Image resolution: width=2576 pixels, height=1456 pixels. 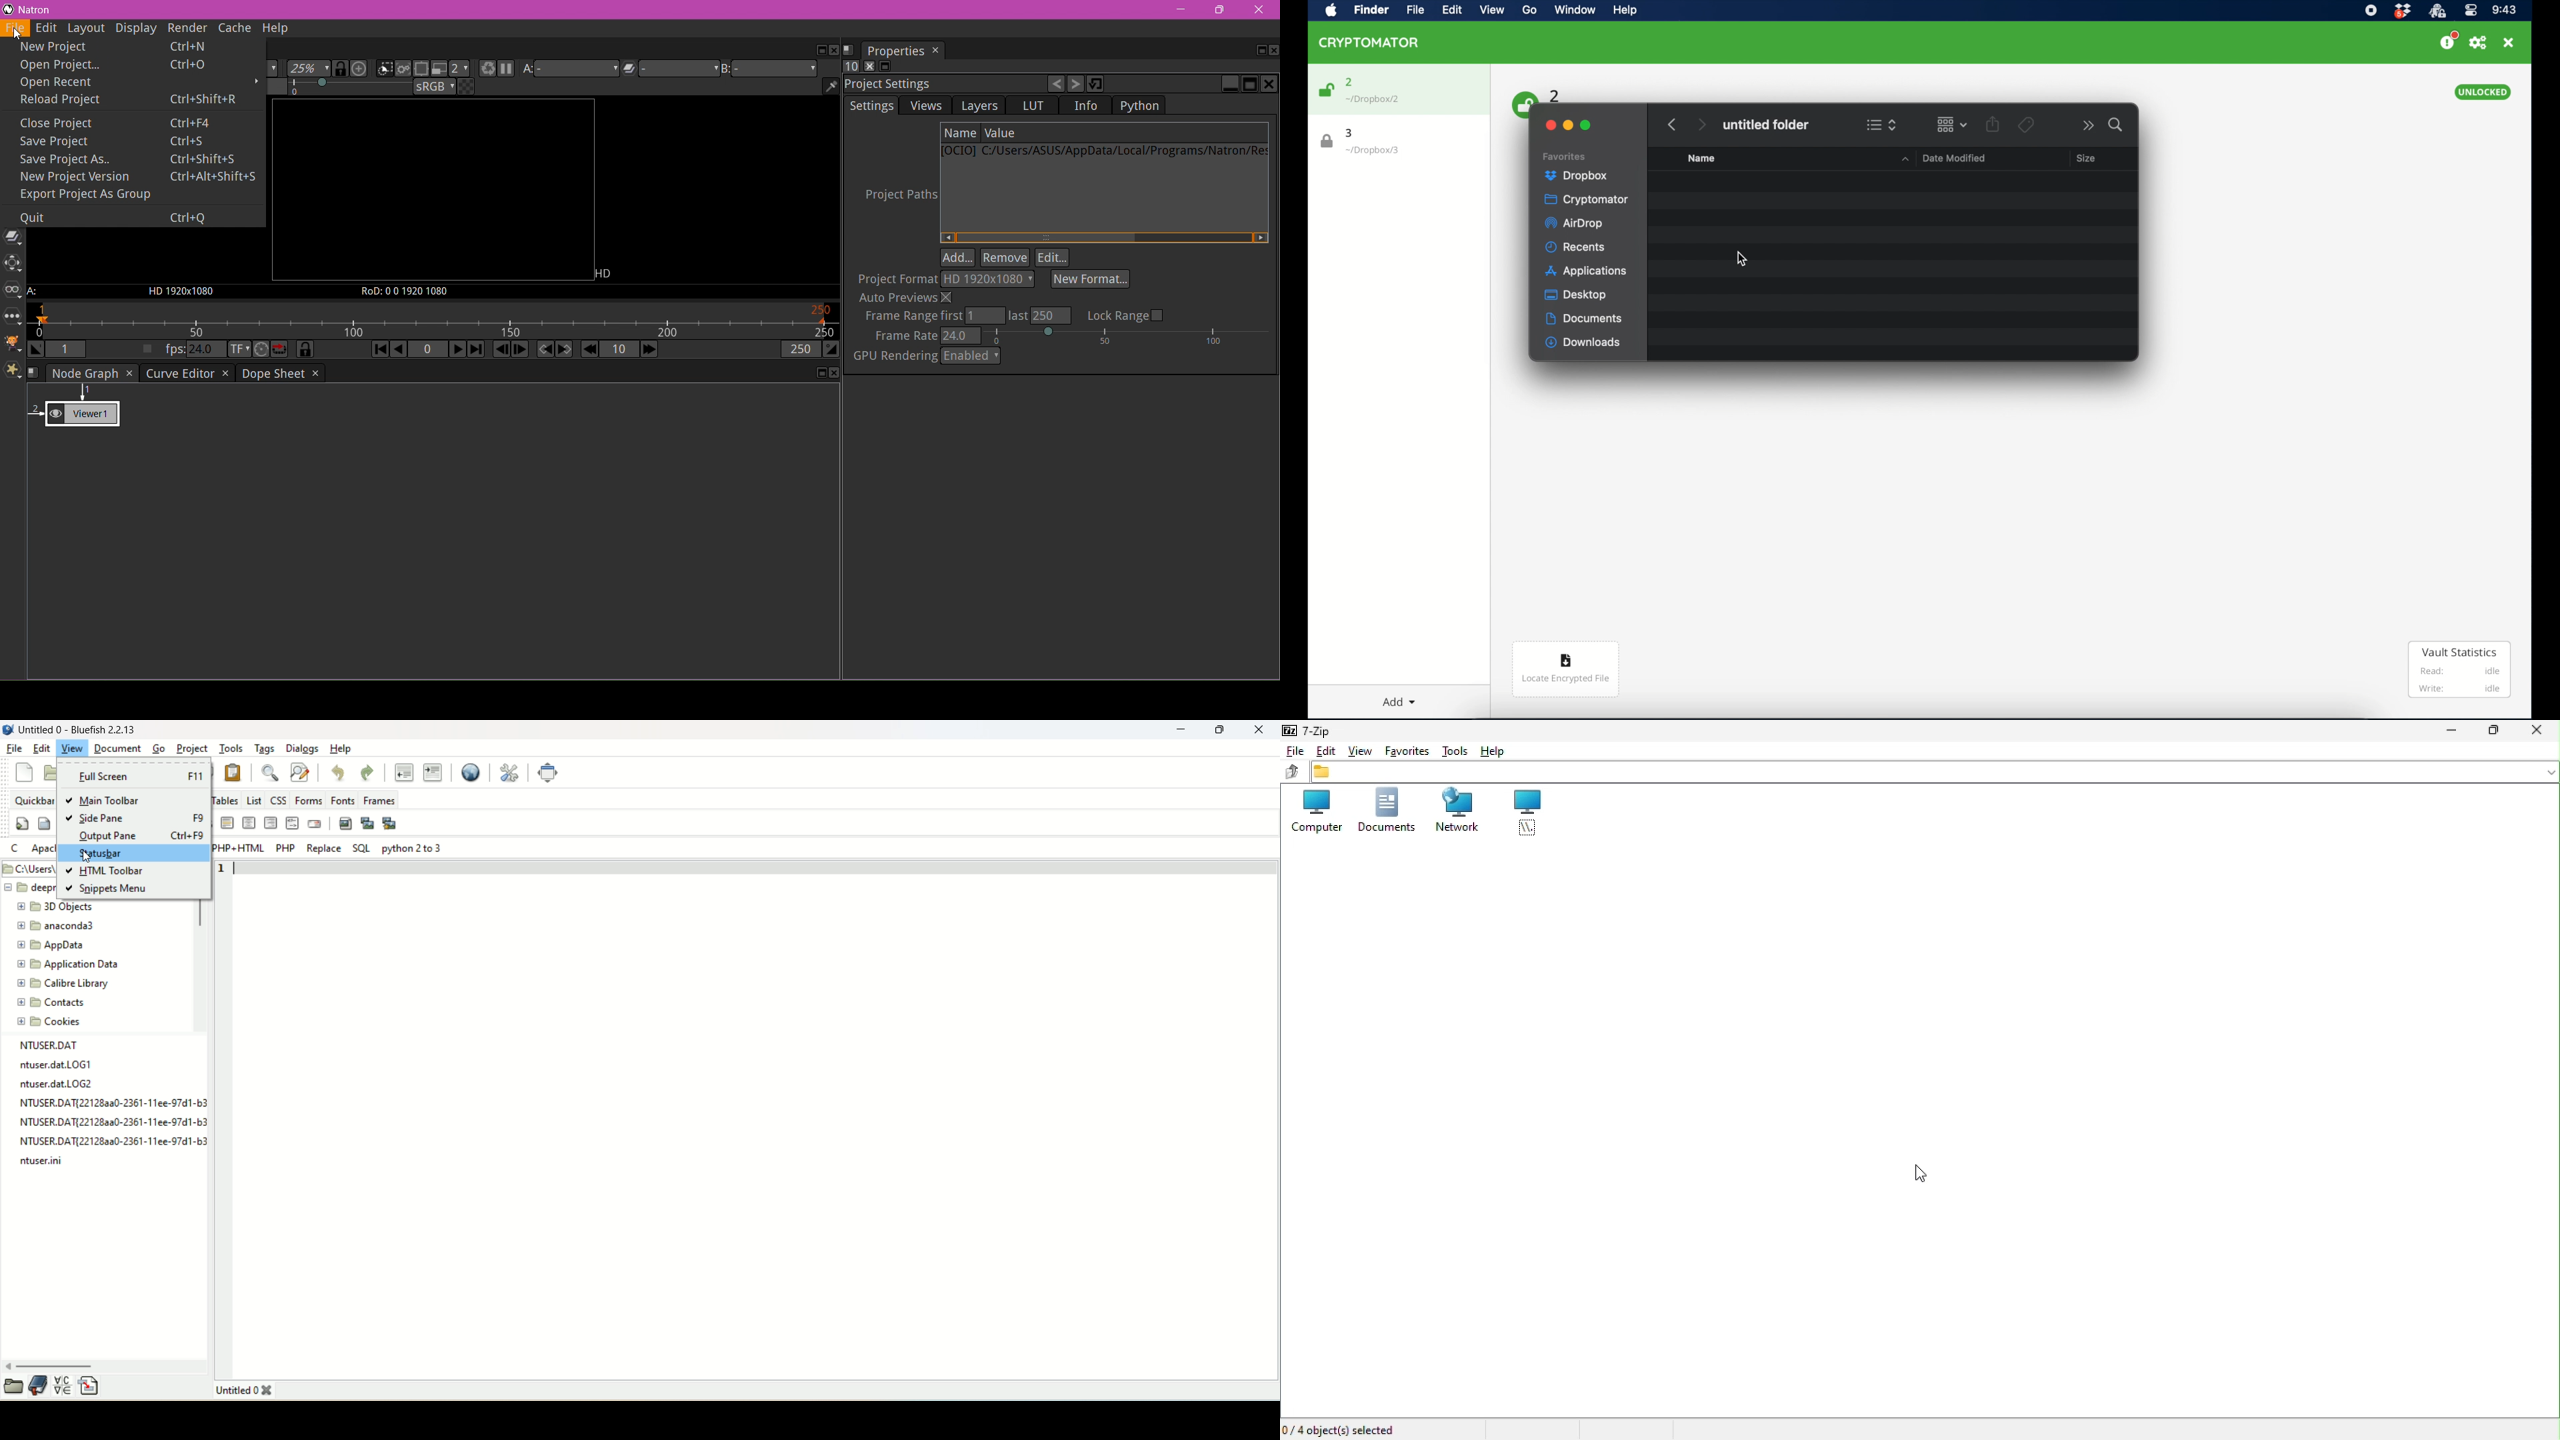 I want to click on Four object selected, so click(x=1345, y=1428).